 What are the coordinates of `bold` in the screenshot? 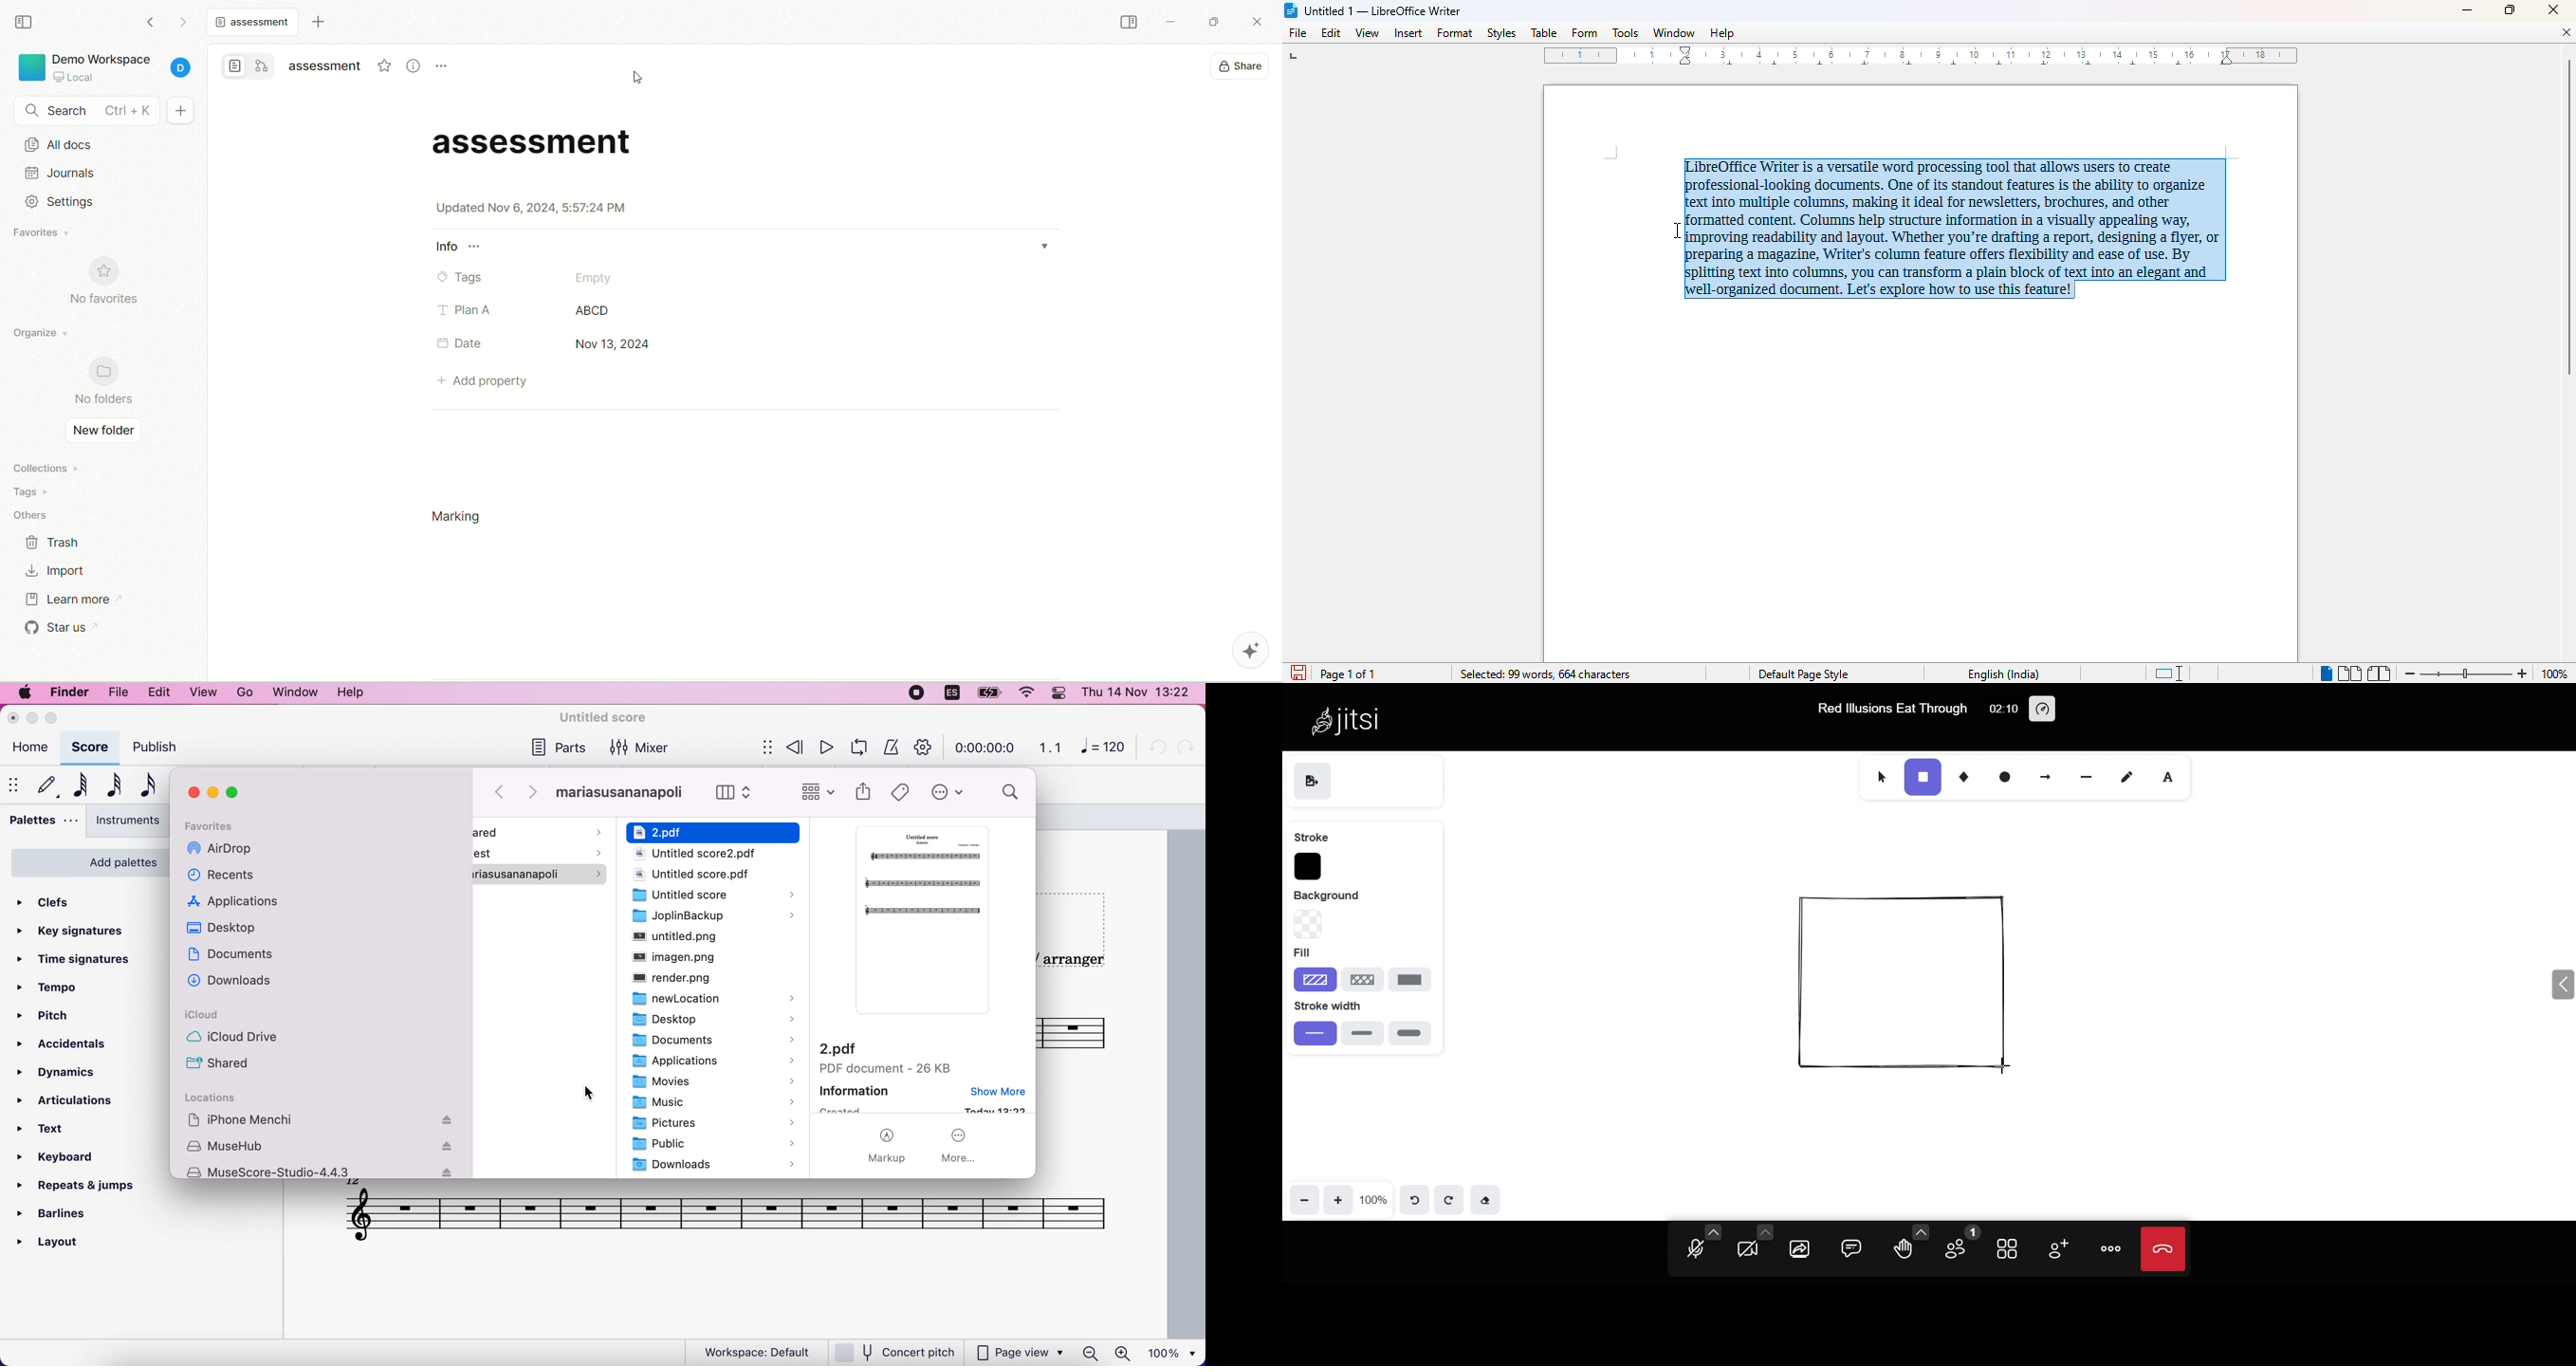 It's located at (1362, 1033).